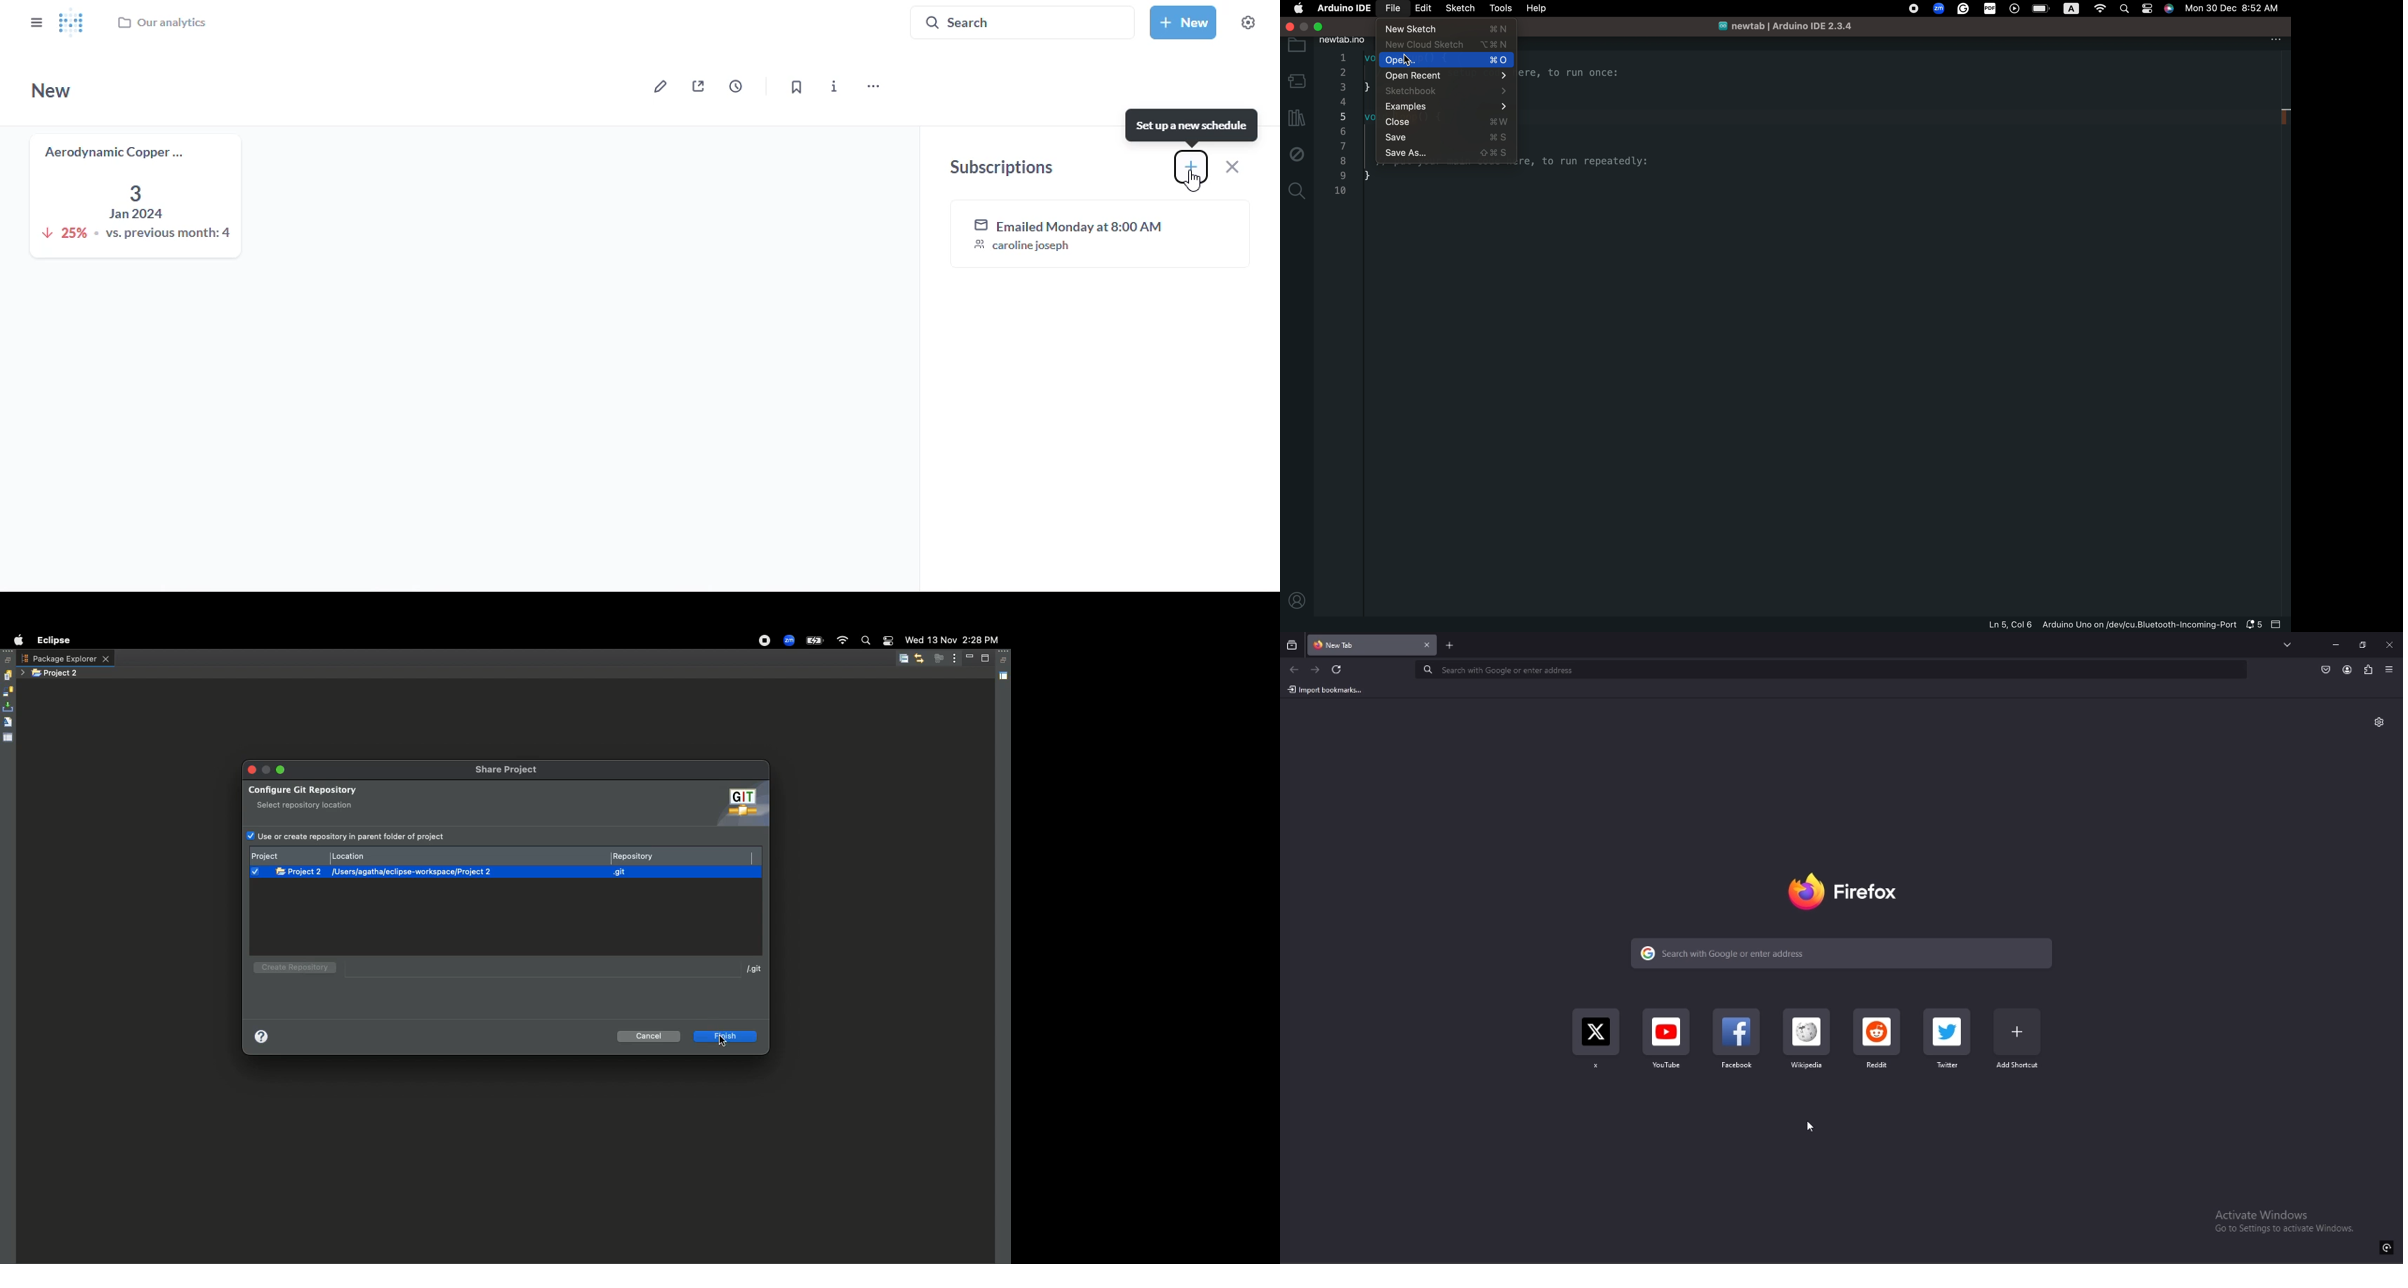  I want to click on resize, so click(2363, 644).